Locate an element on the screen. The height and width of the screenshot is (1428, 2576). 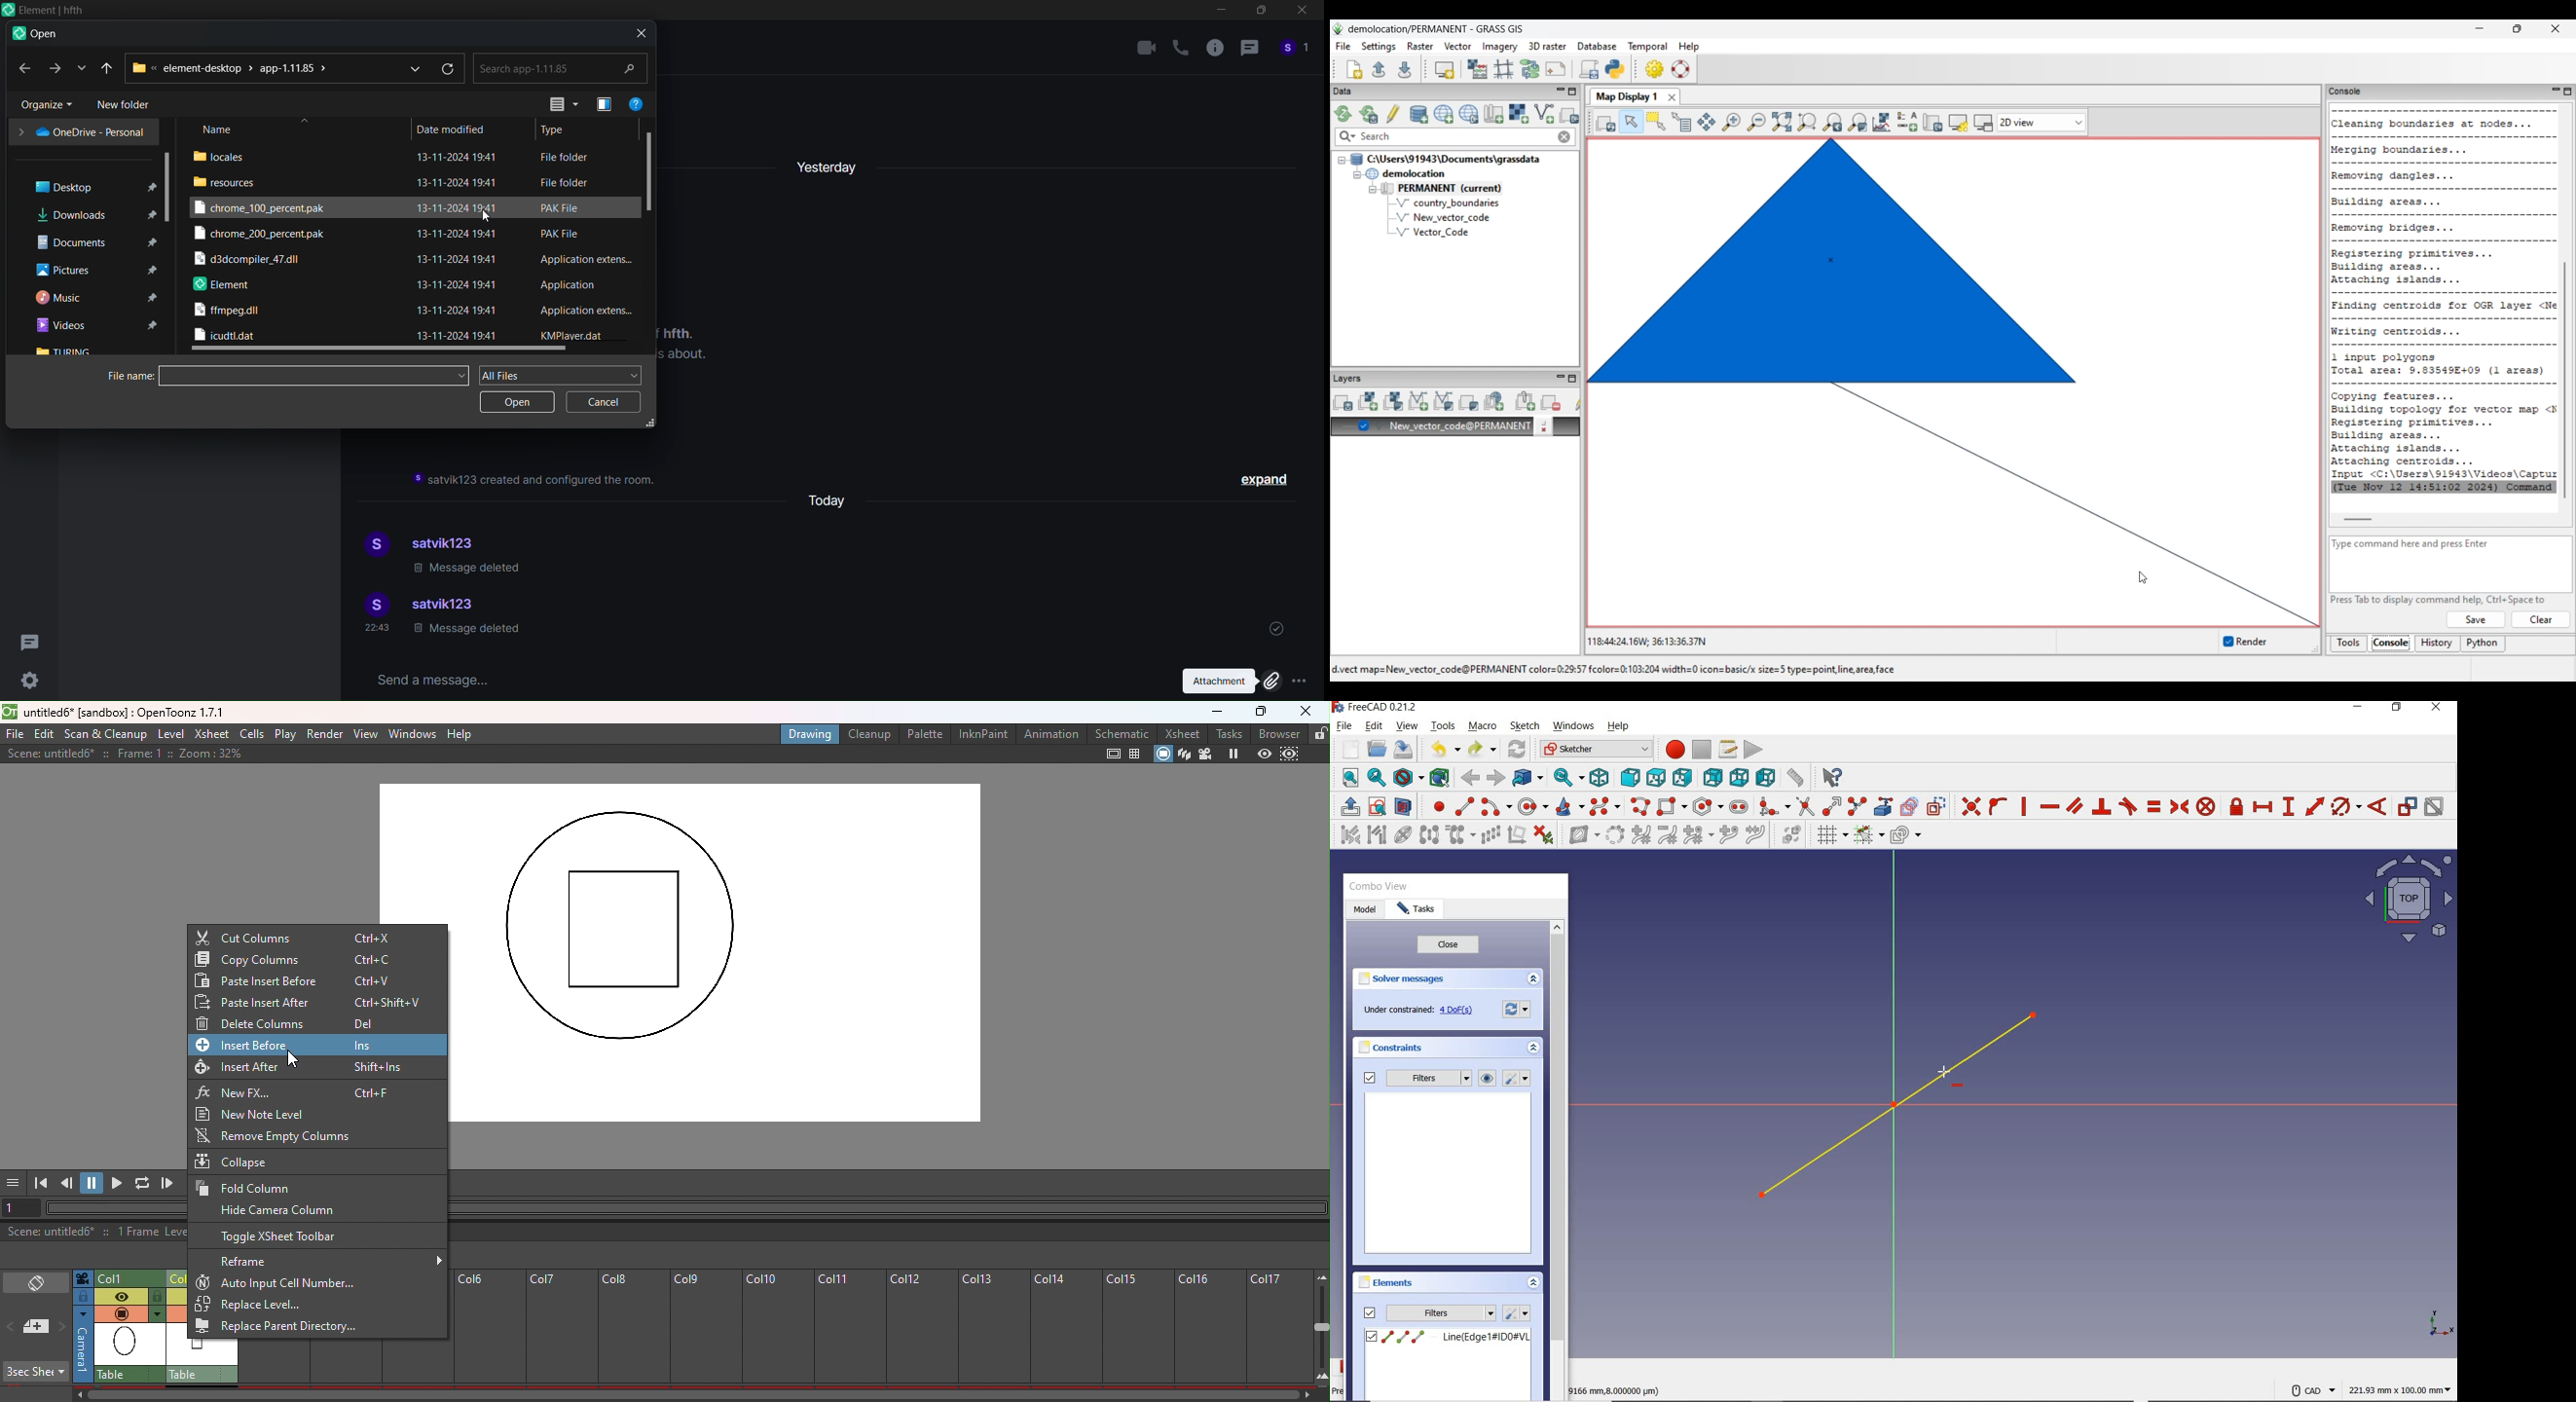
Replace parent directory is located at coordinates (280, 1329).